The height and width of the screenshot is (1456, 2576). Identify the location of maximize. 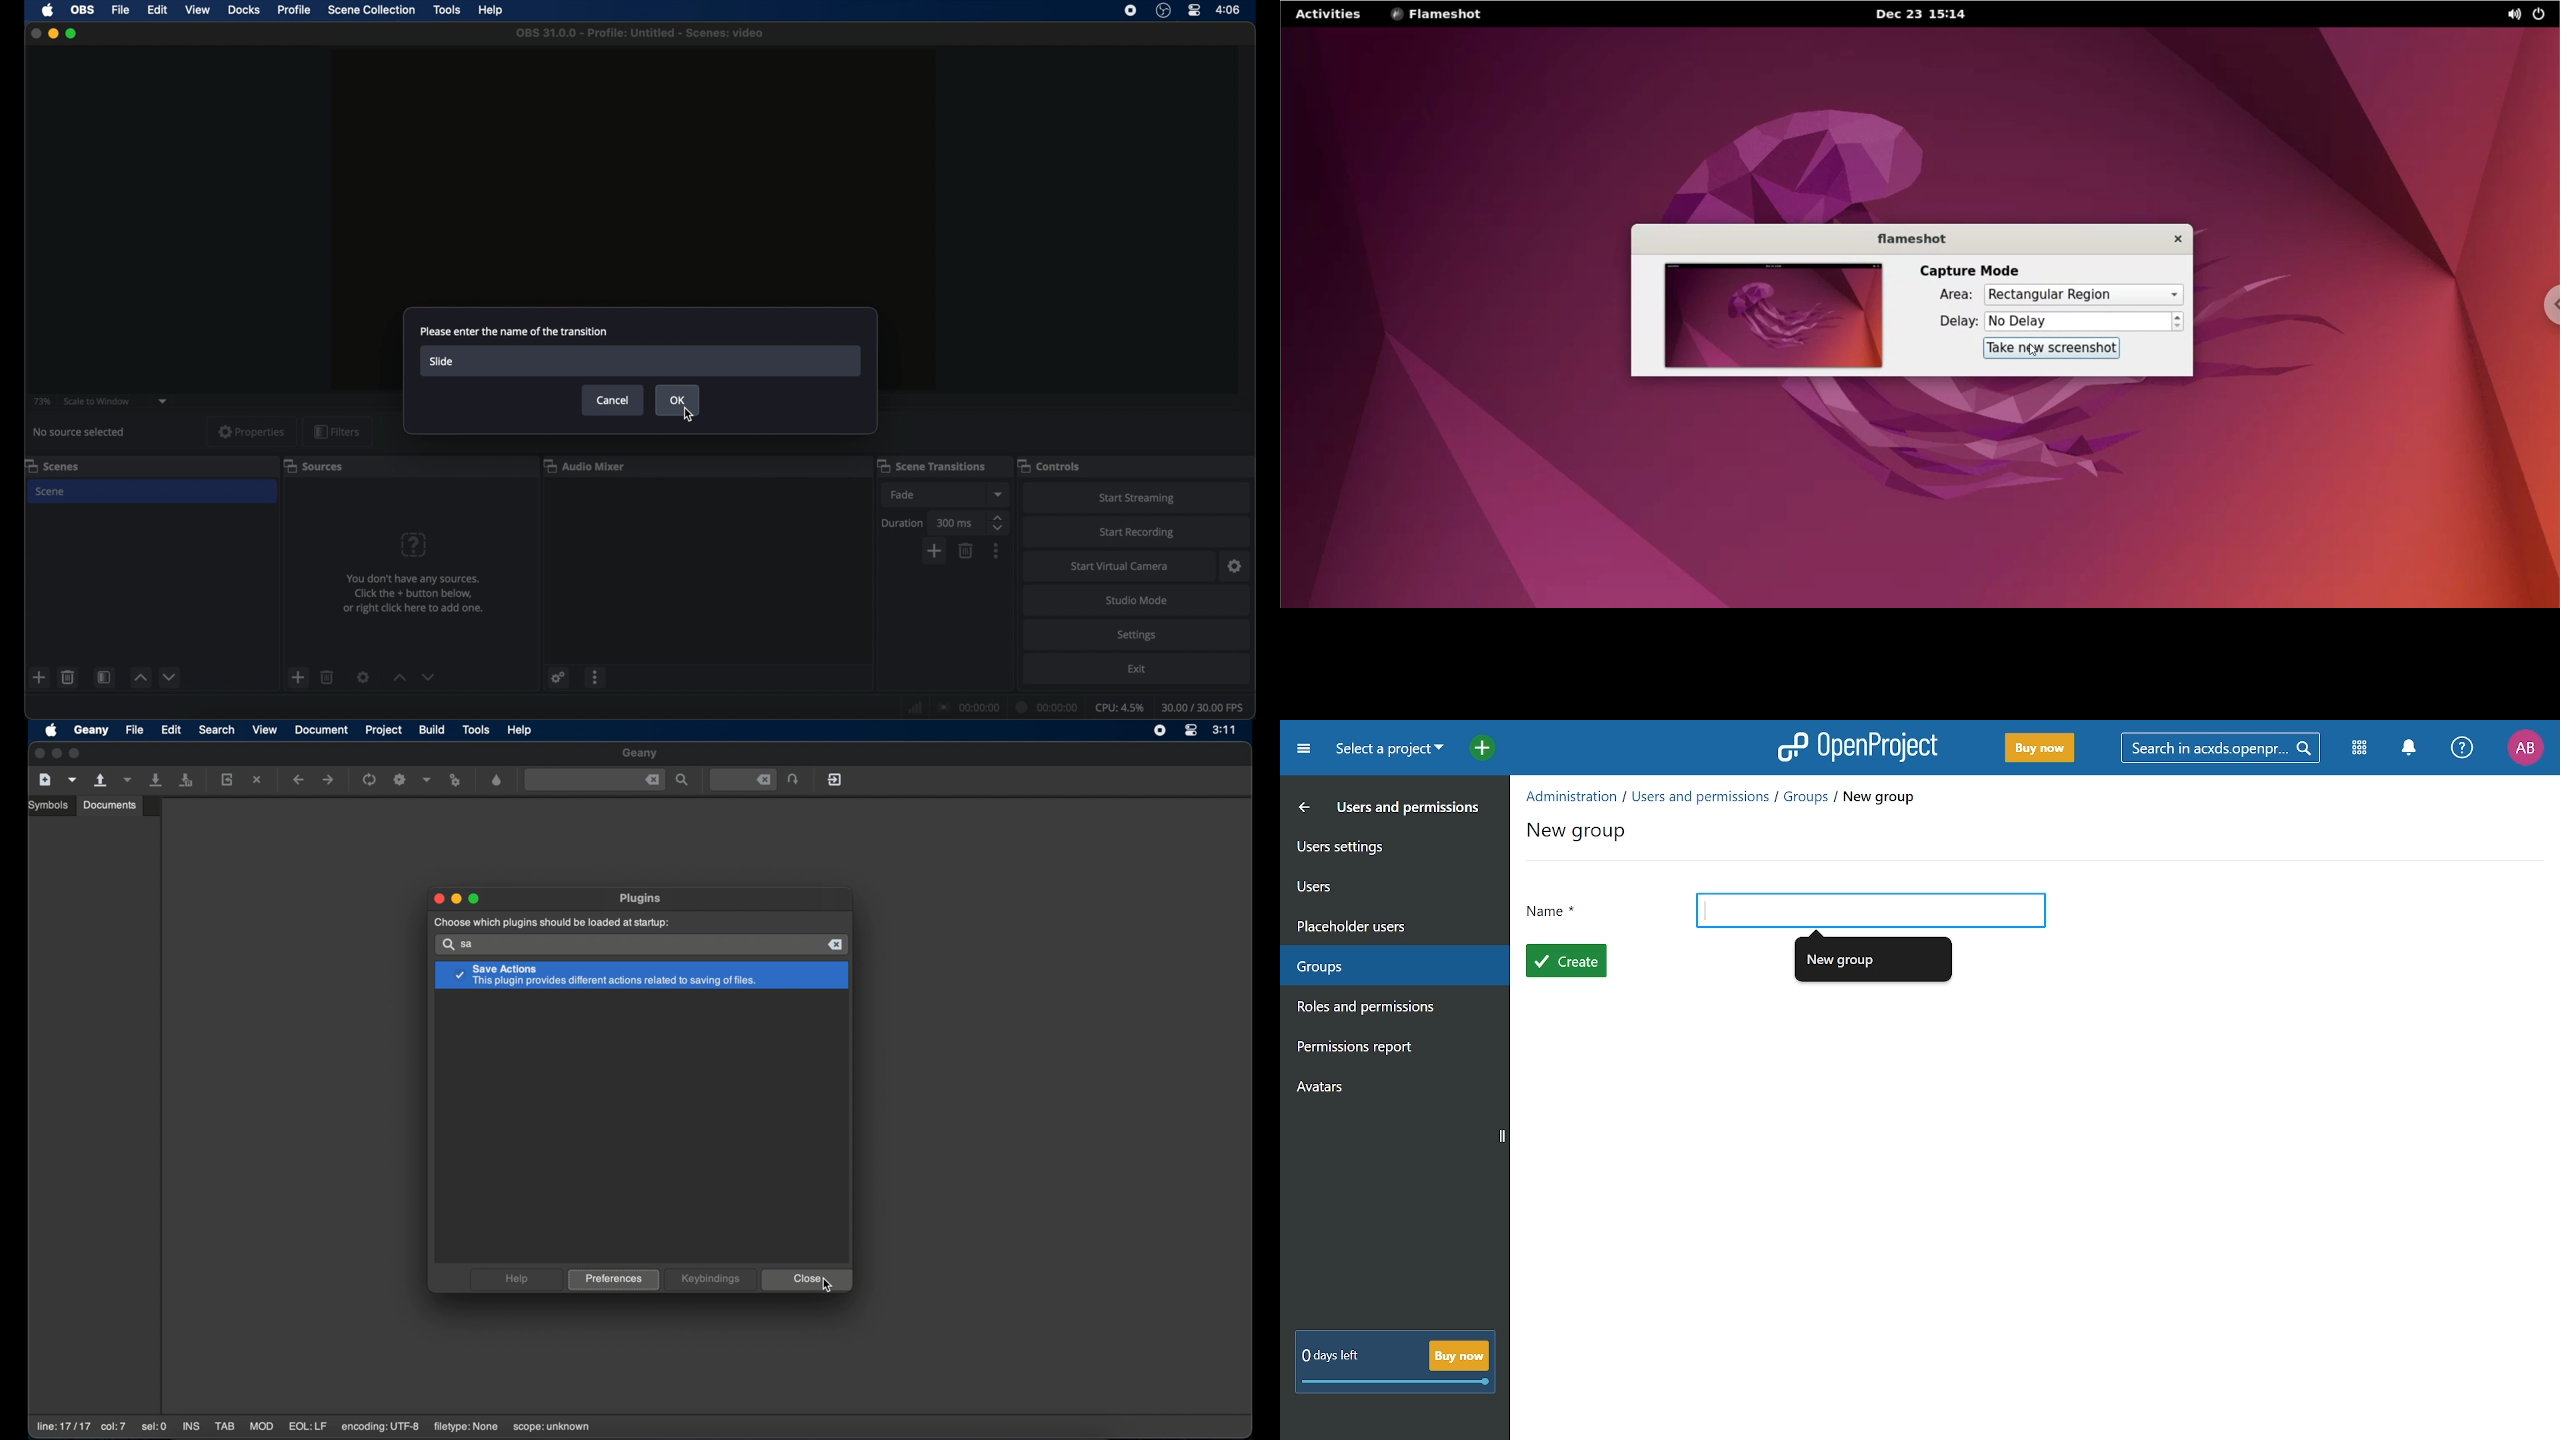
(475, 899).